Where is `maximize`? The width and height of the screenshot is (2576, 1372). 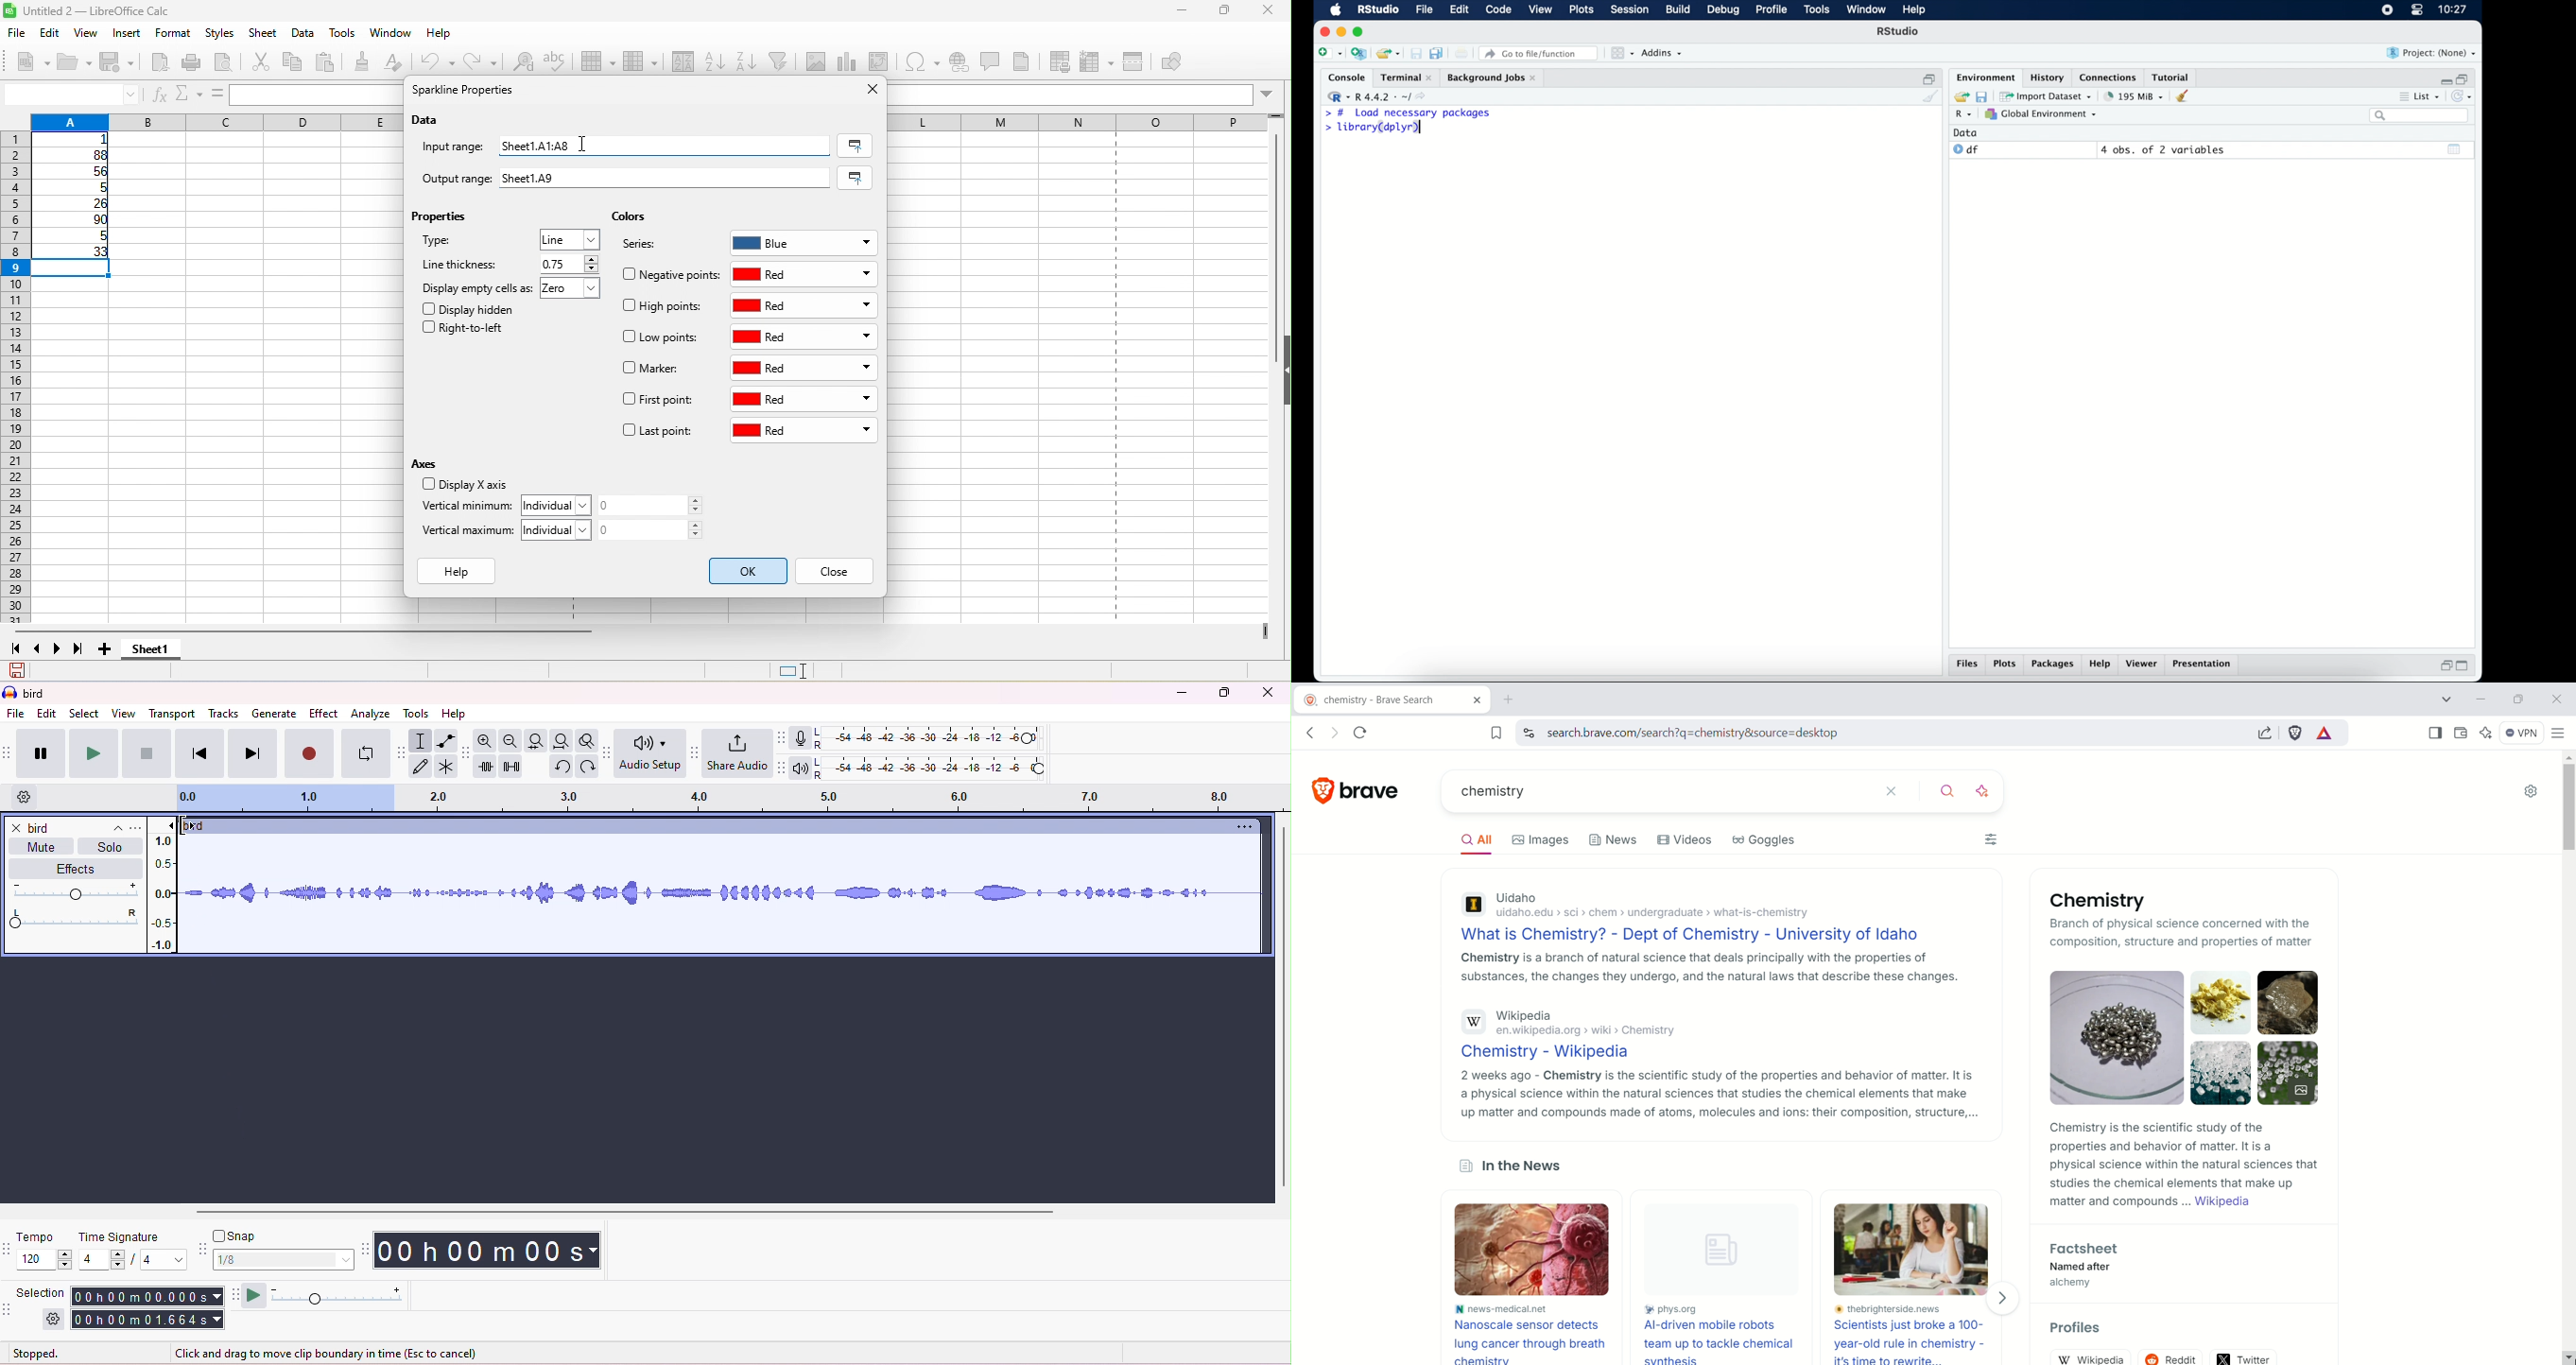
maximize is located at coordinates (1218, 12).